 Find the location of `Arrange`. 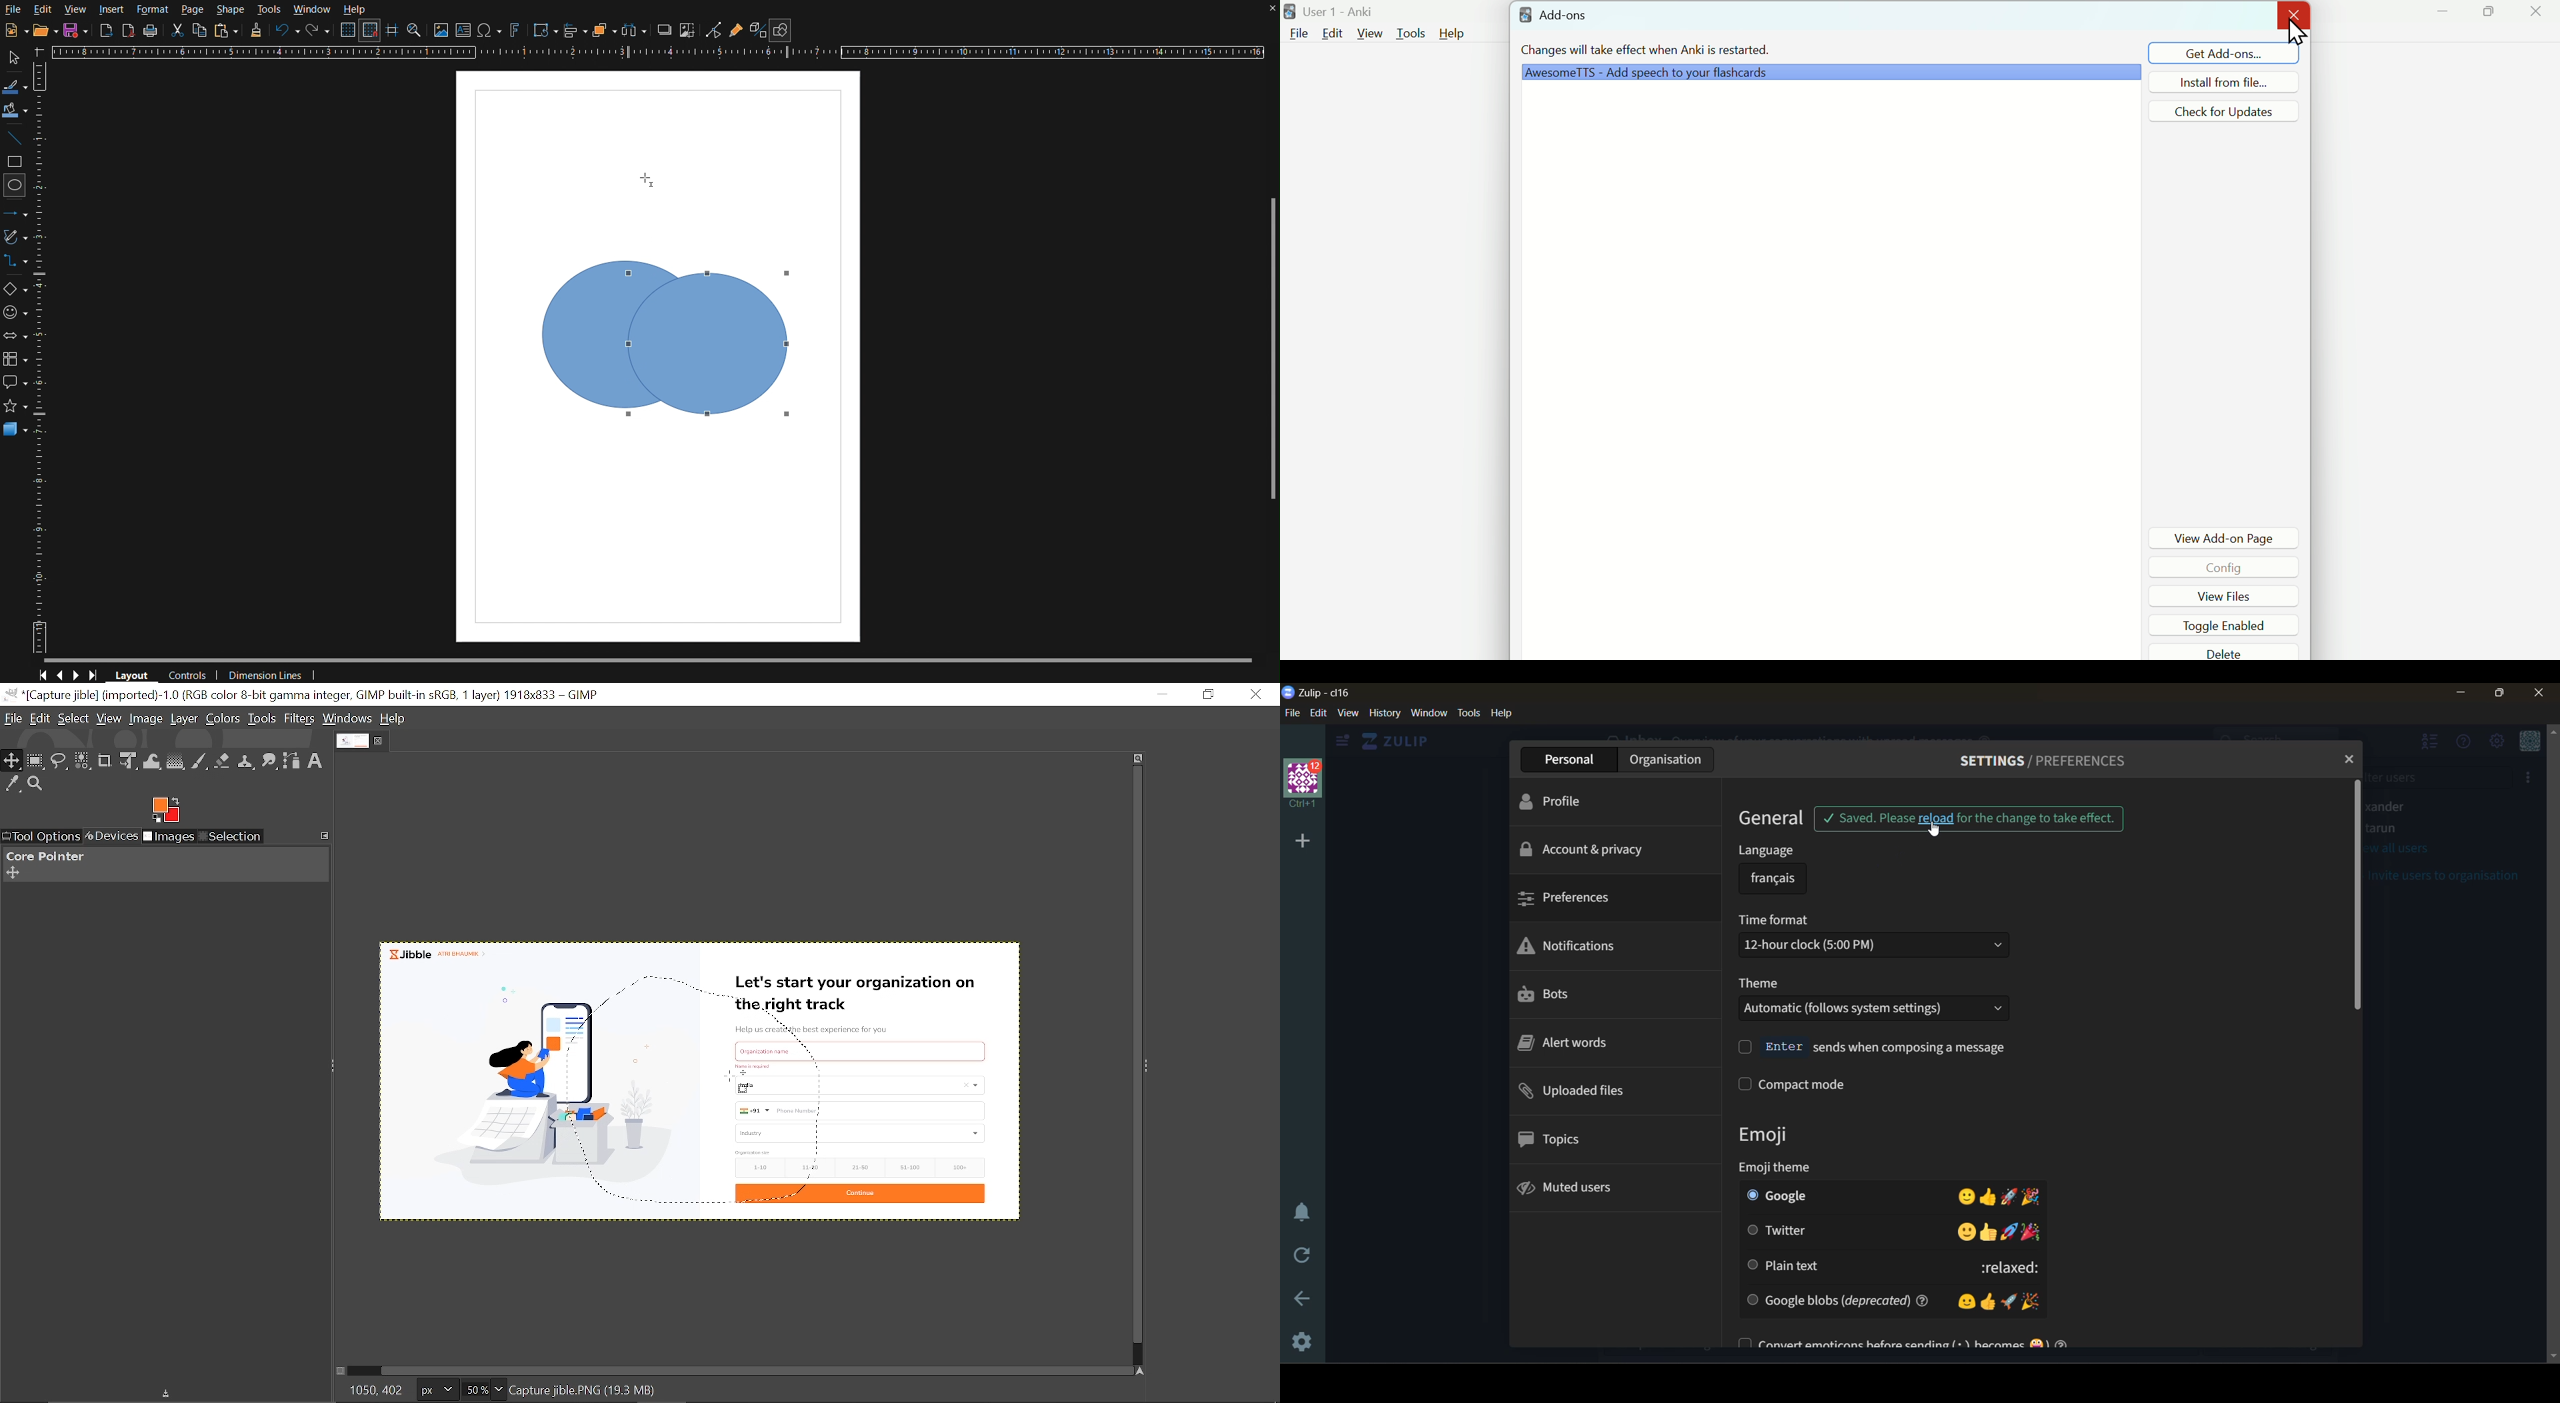

Arrange is located at coordinates (602, 30).